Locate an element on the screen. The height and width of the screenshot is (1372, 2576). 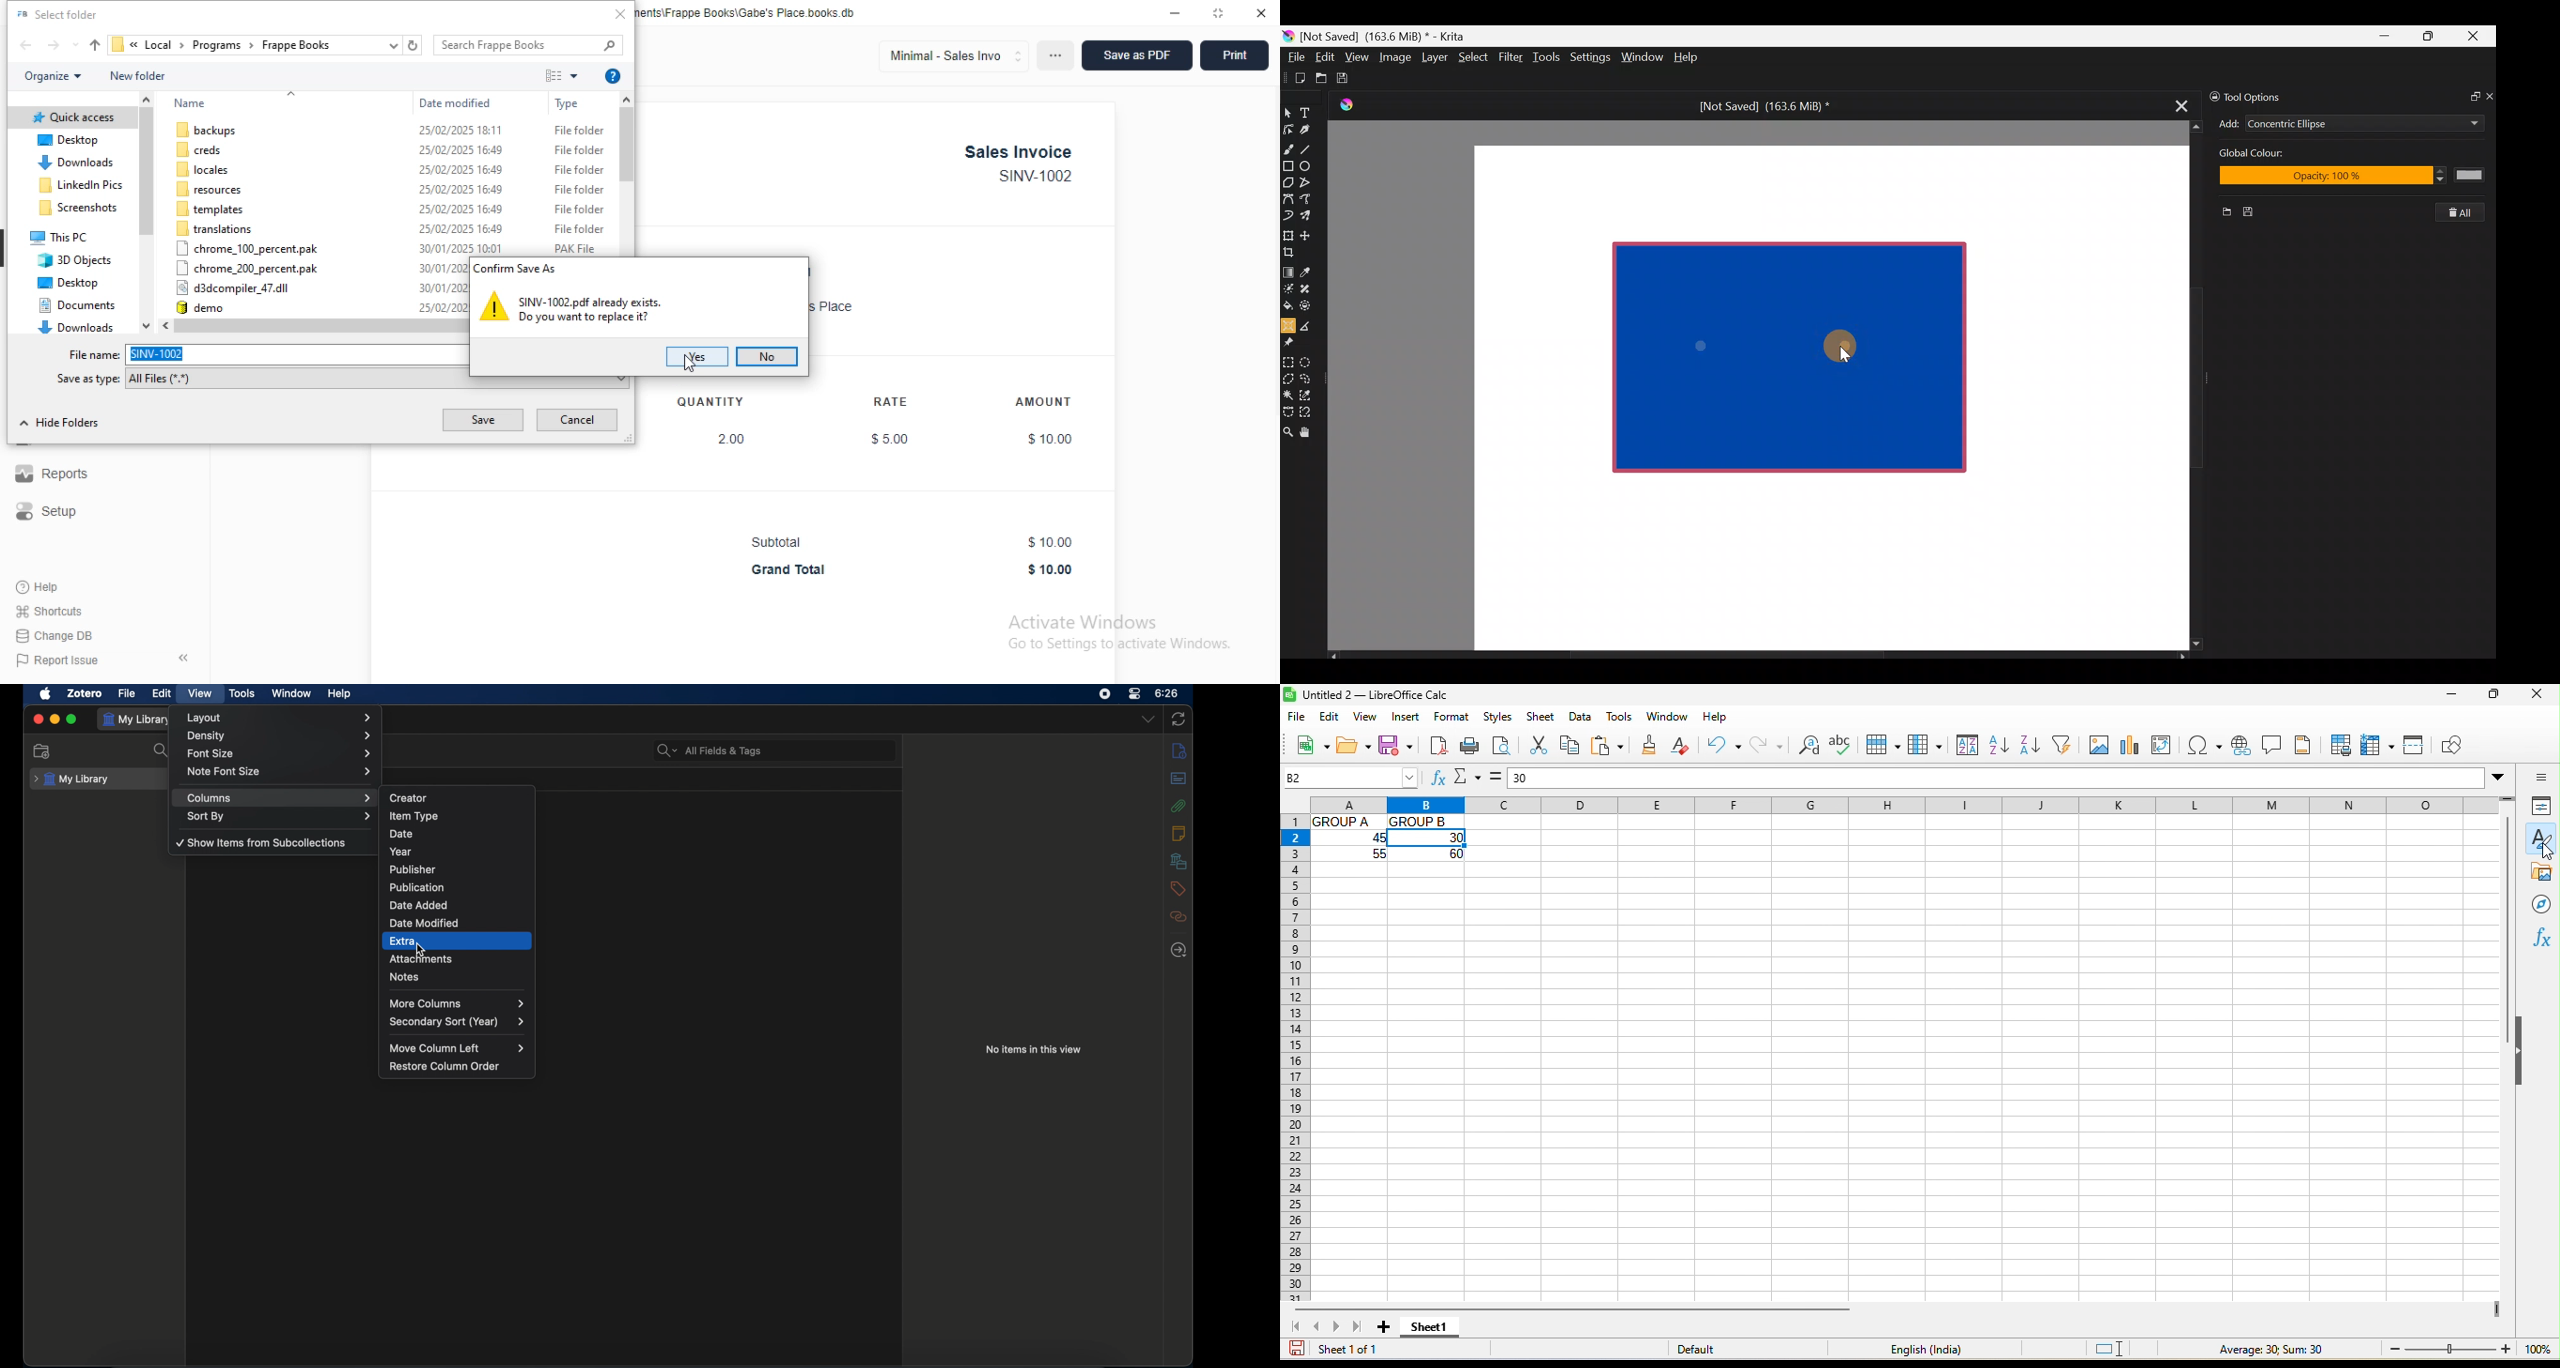
Gabe's Place is located at coordinates (834, 307).